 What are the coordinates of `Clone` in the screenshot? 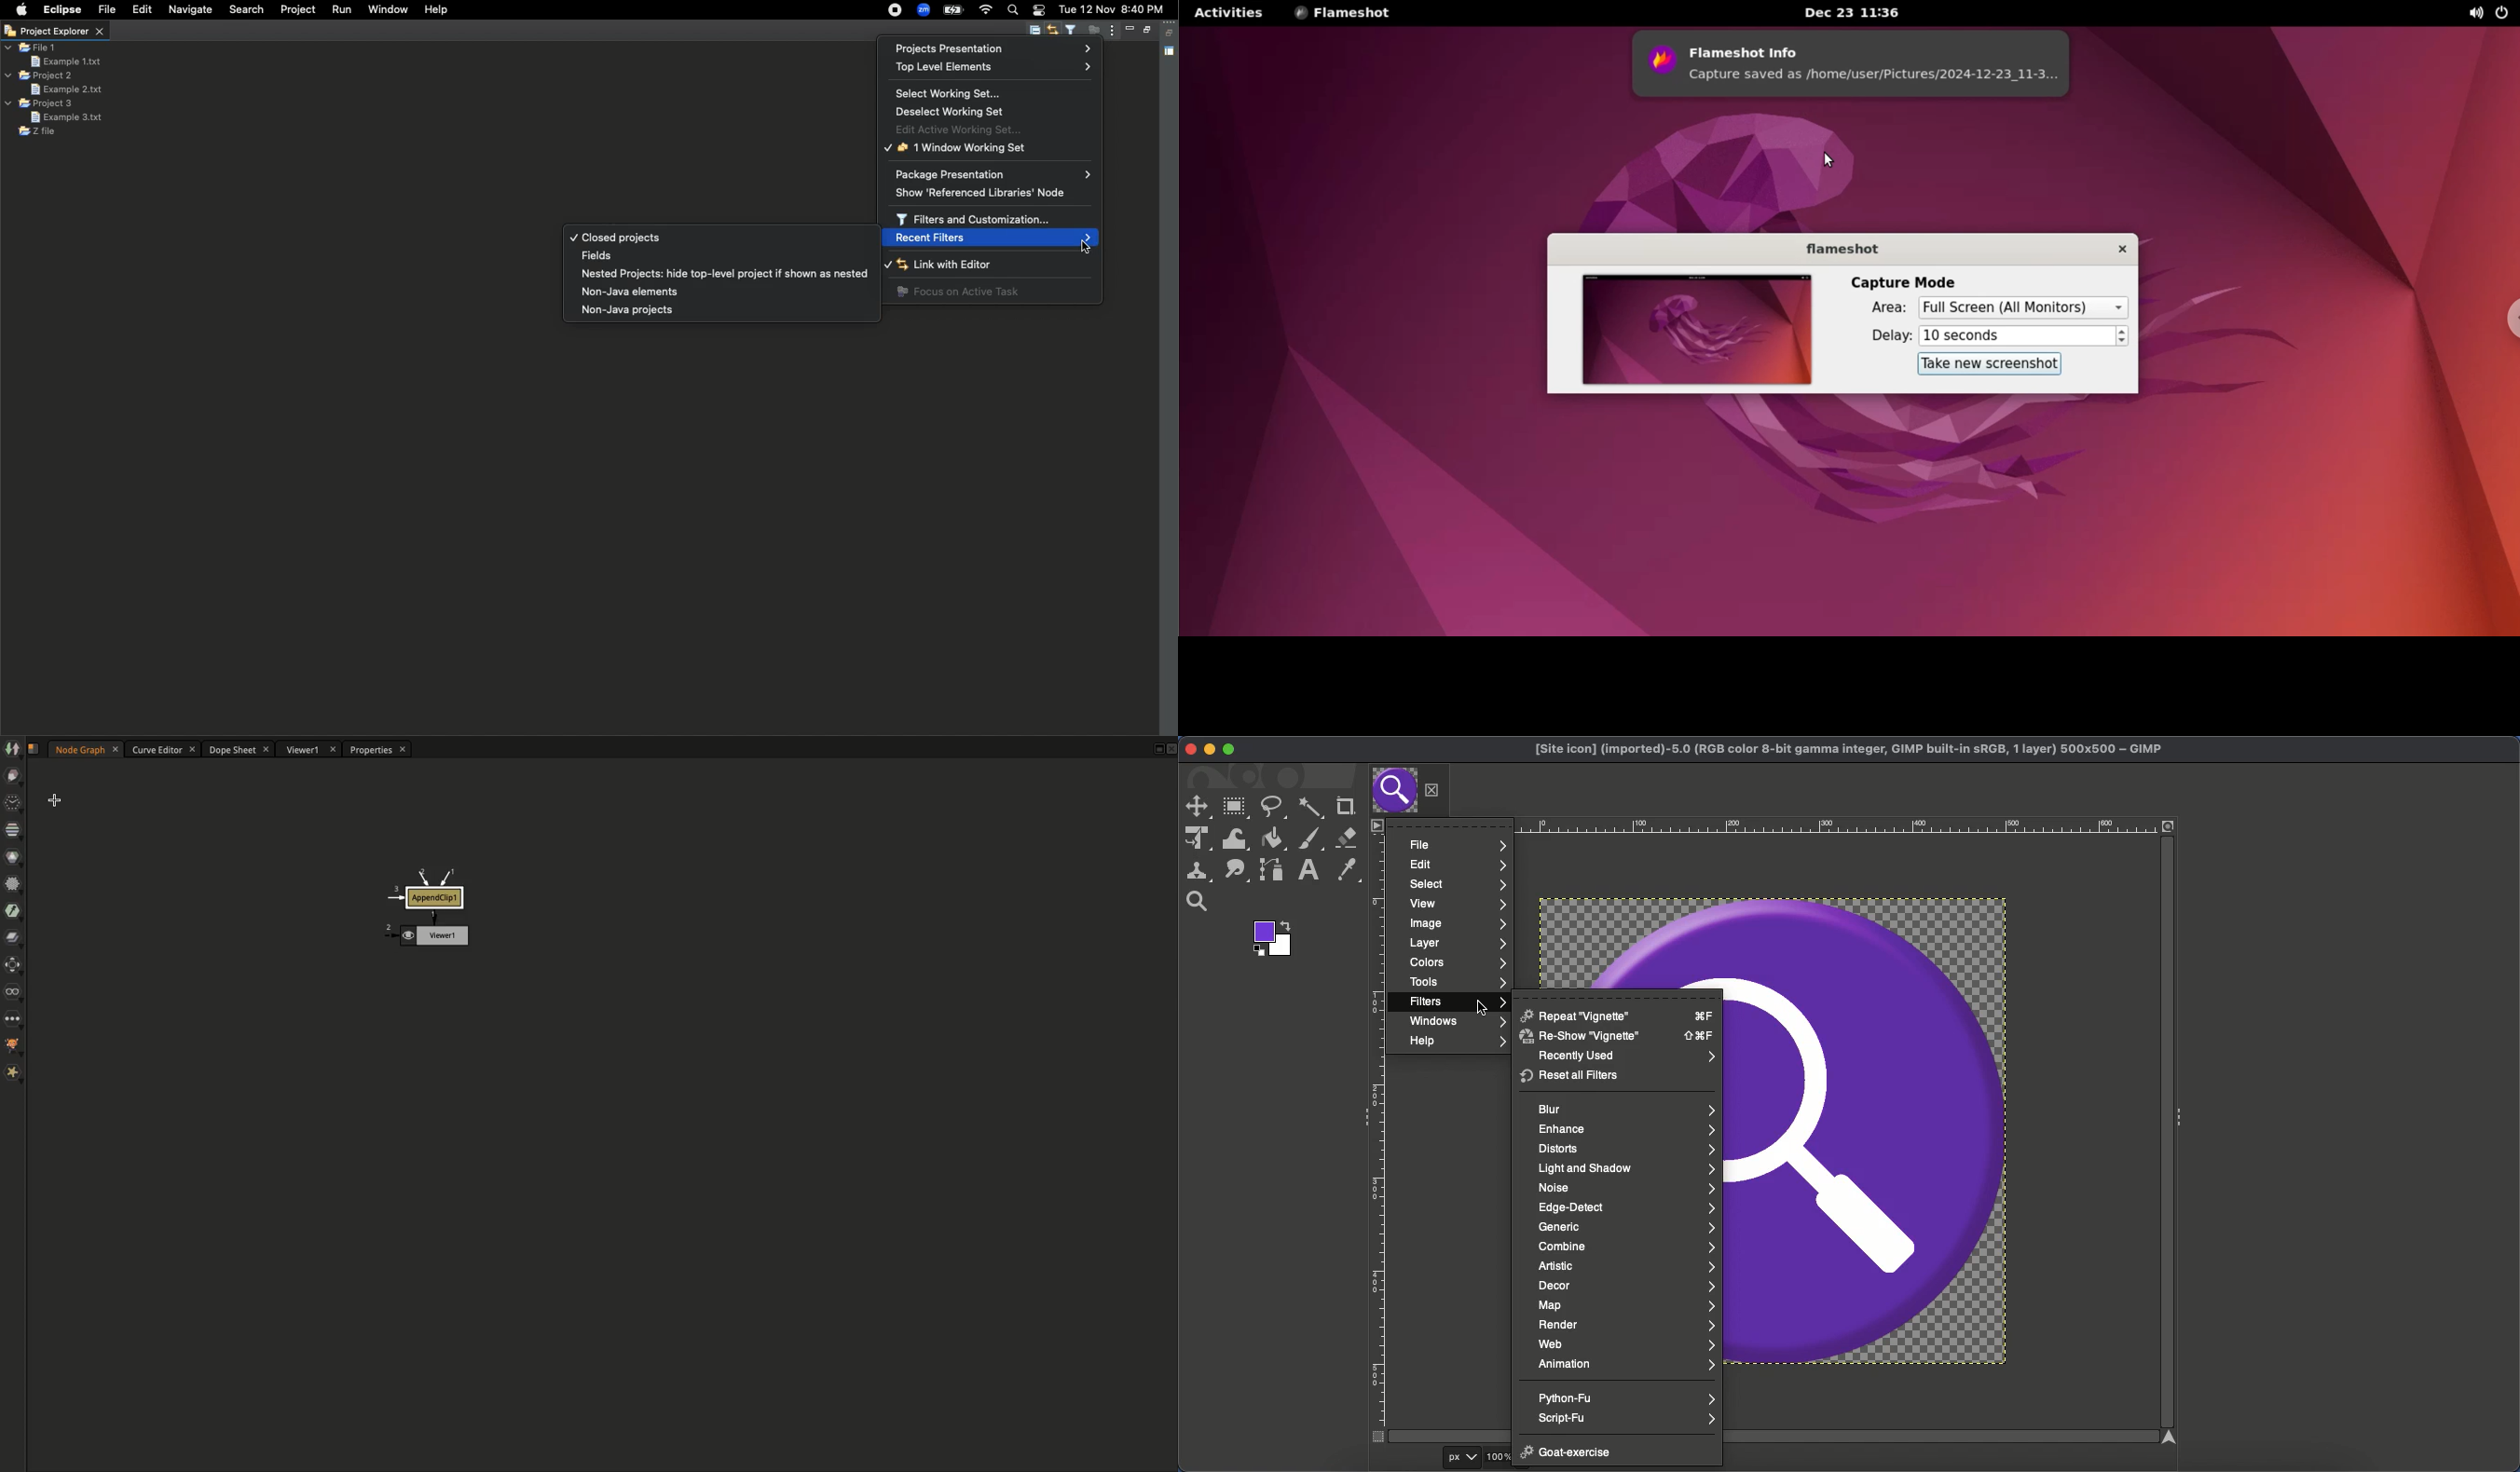 It's located at (1198, 871).